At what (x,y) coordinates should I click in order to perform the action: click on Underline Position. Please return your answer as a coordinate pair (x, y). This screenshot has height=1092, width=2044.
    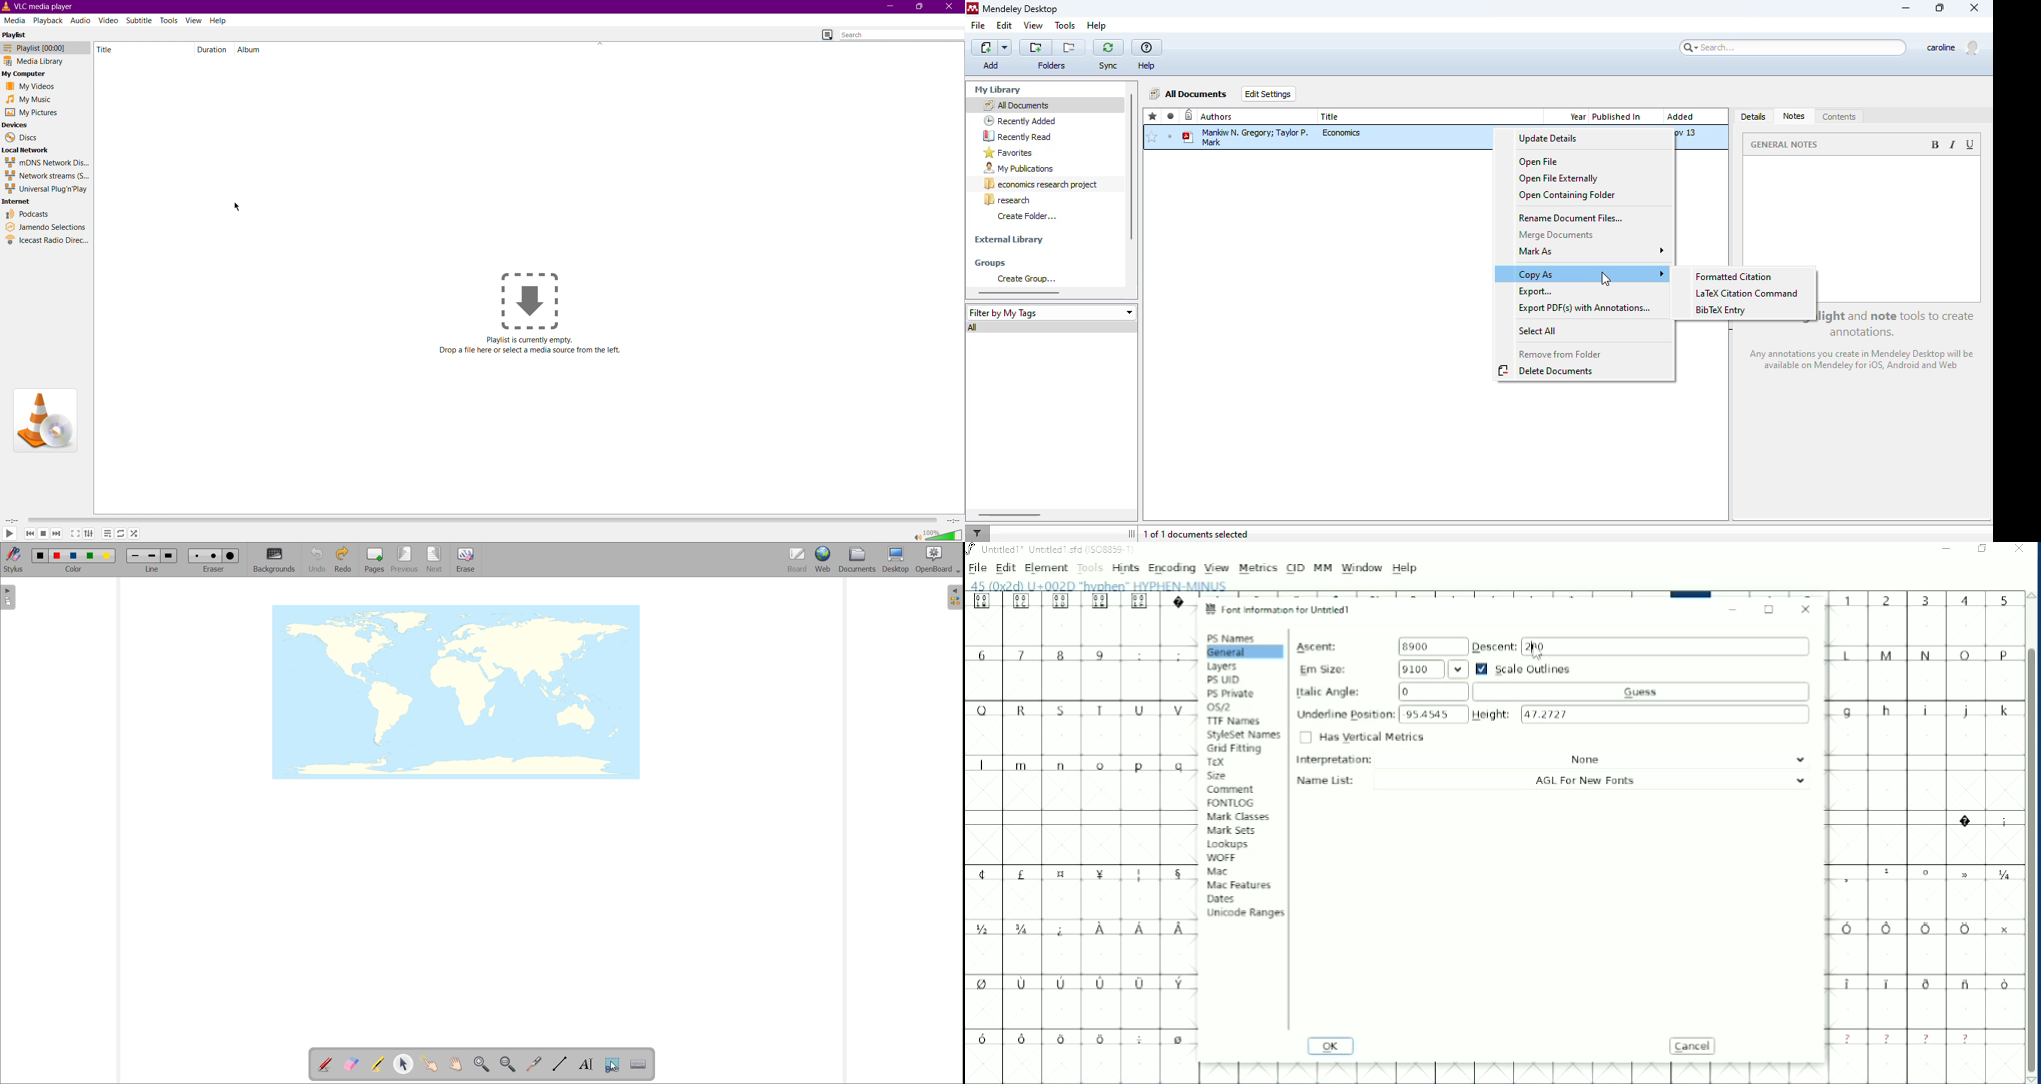
    Looking at the image, I should click on (1381, 714).